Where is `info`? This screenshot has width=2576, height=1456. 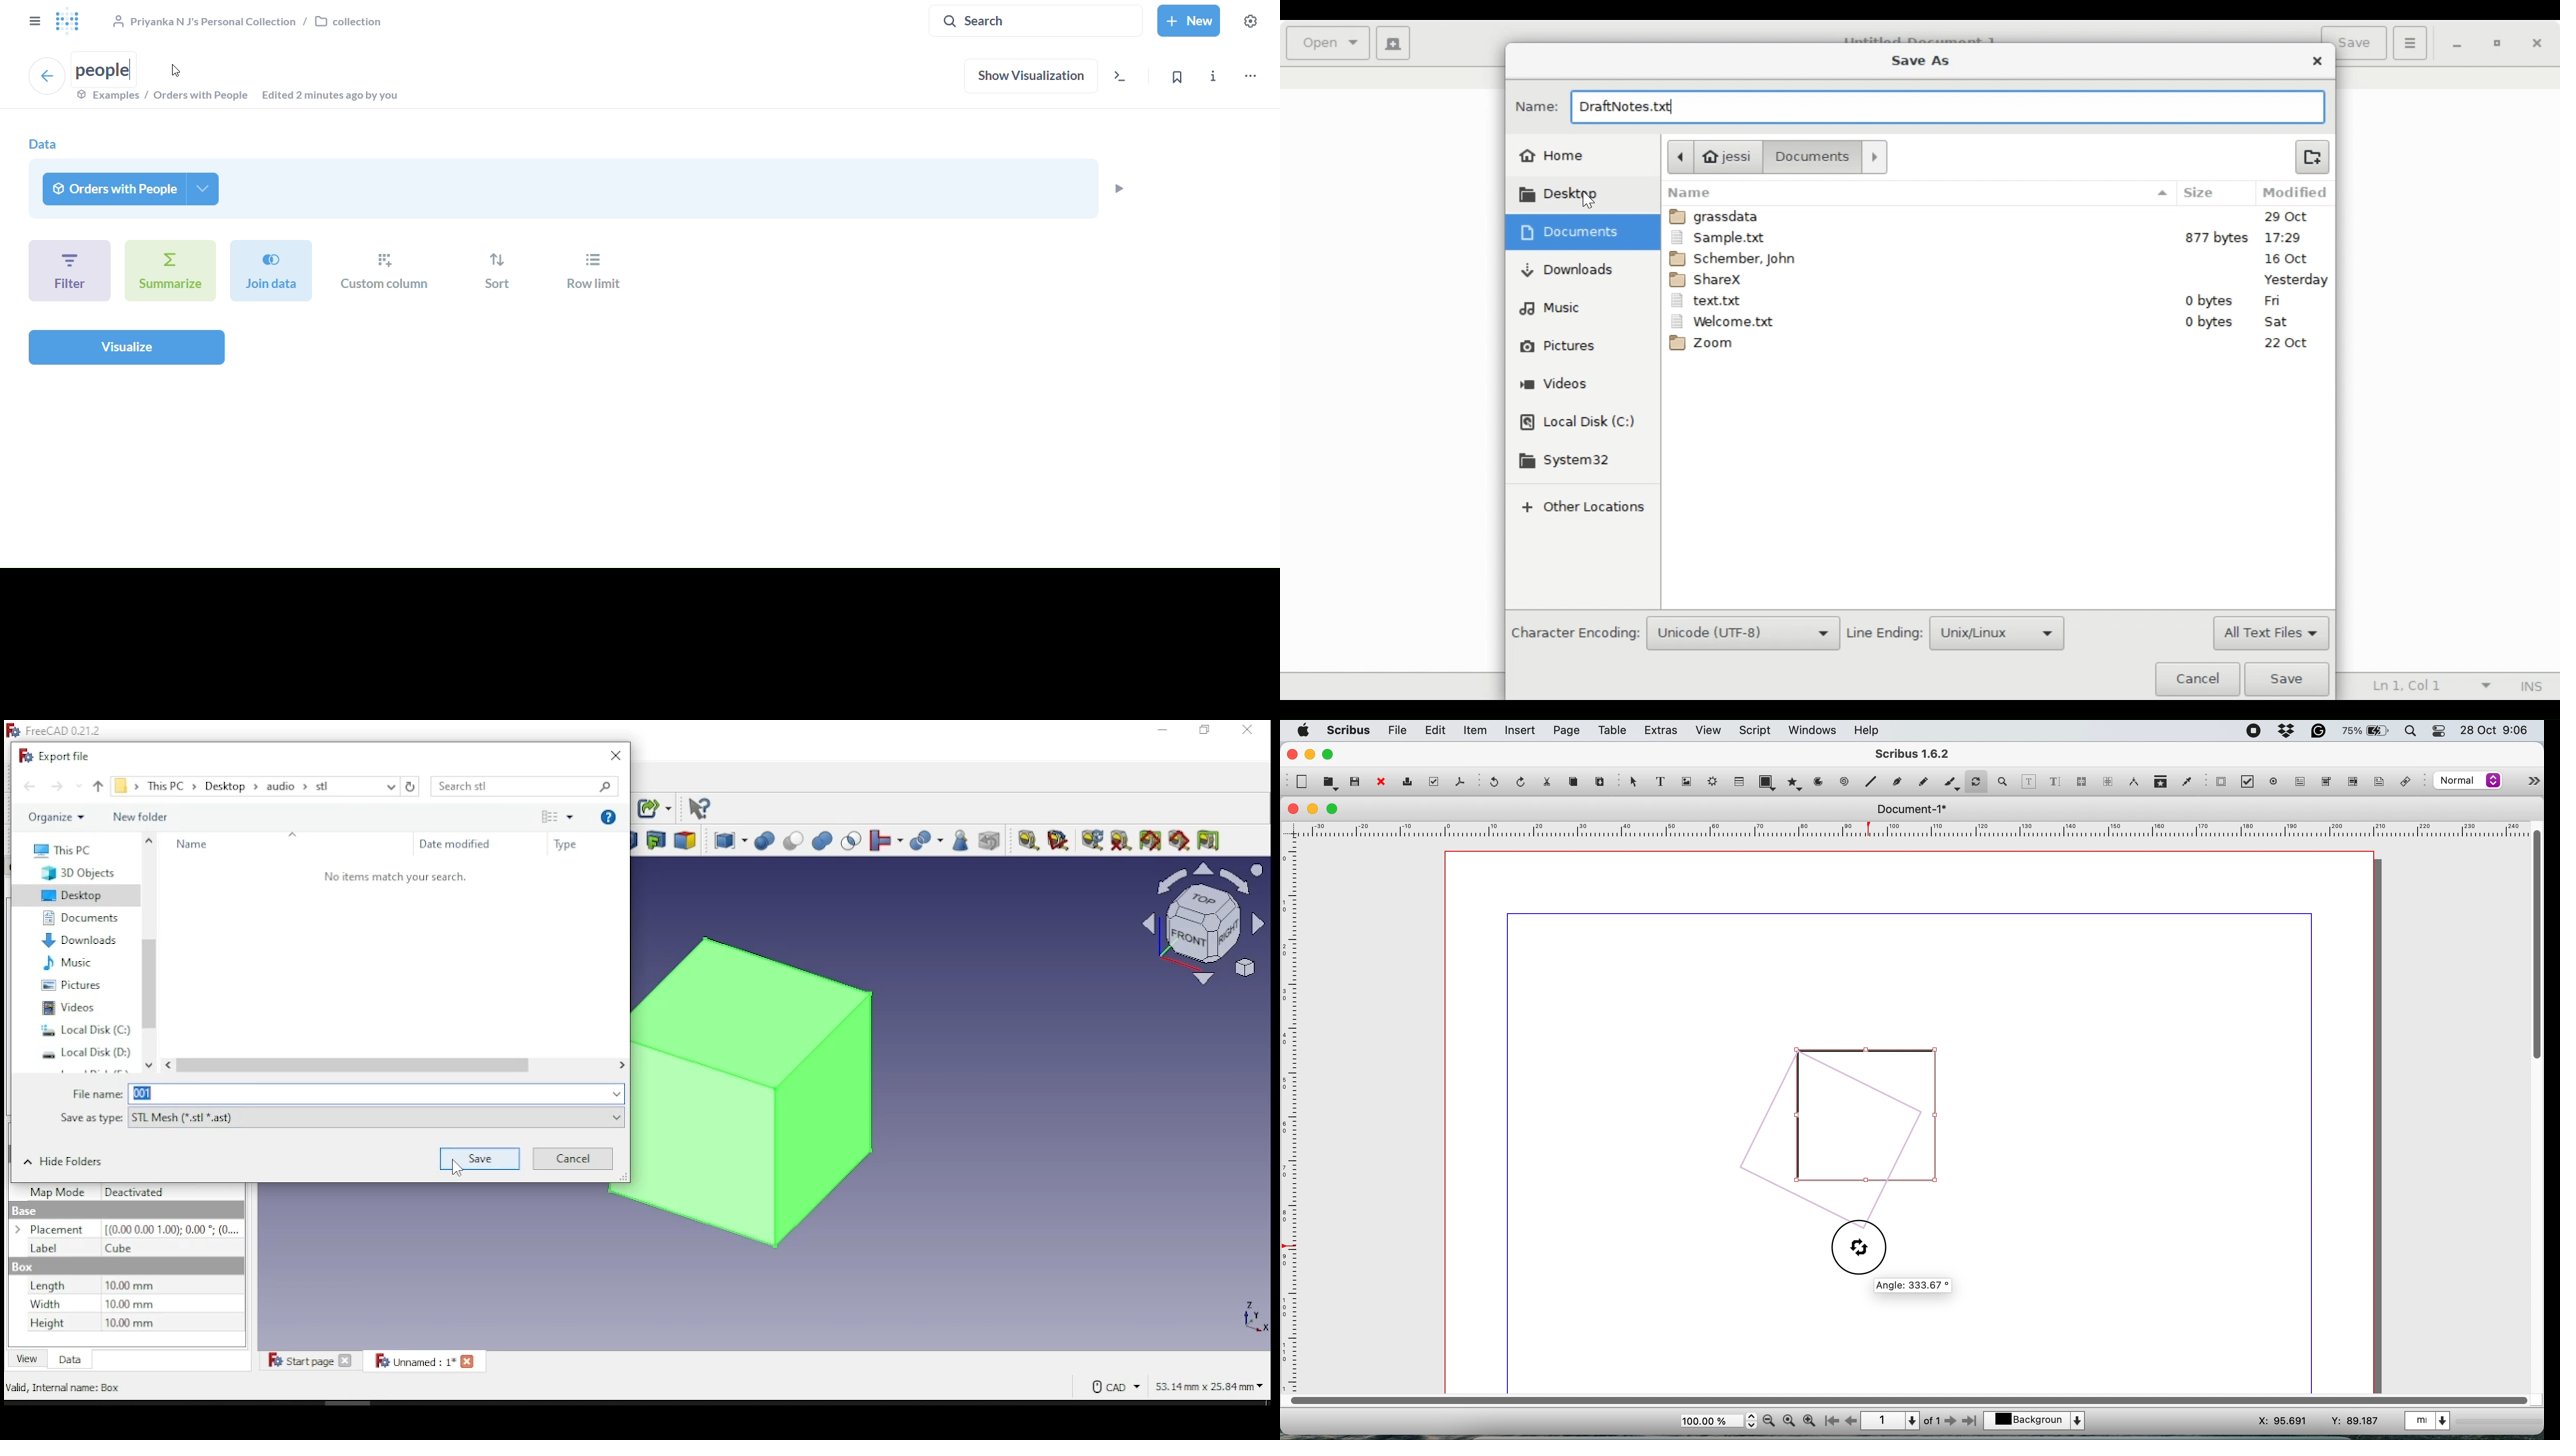
info is located at coordinates (1216, 79).